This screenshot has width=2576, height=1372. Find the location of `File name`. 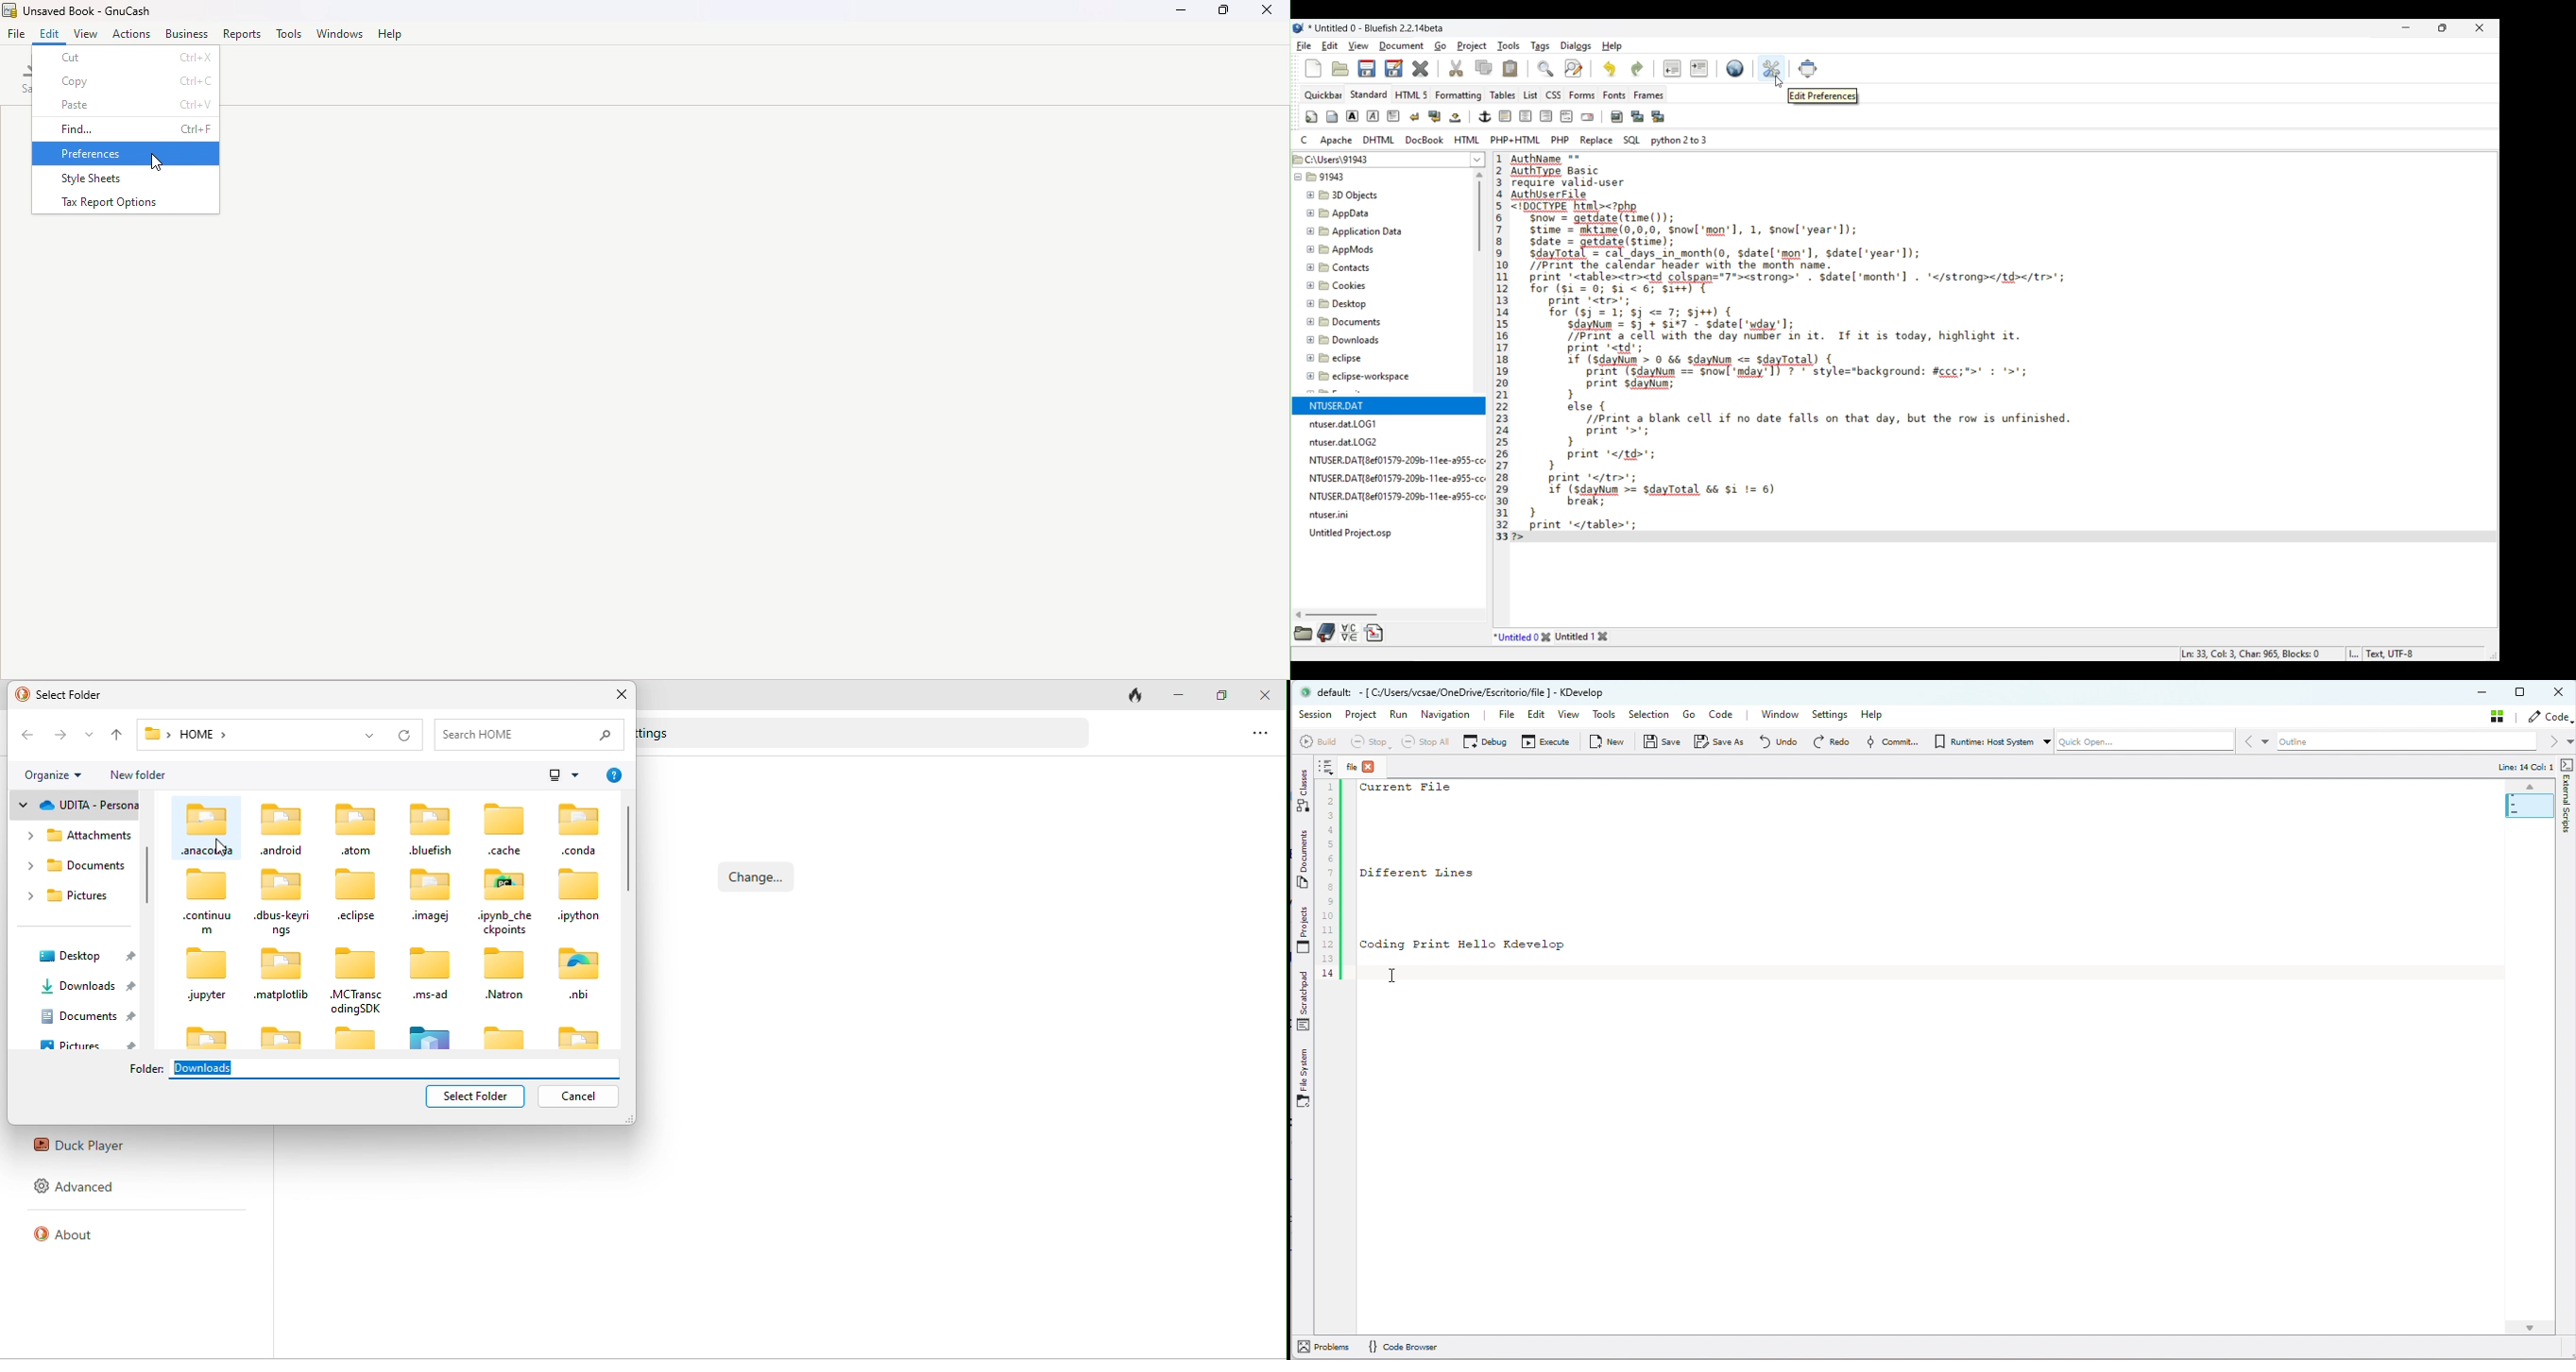

File name is located at coordinates (96, 11).